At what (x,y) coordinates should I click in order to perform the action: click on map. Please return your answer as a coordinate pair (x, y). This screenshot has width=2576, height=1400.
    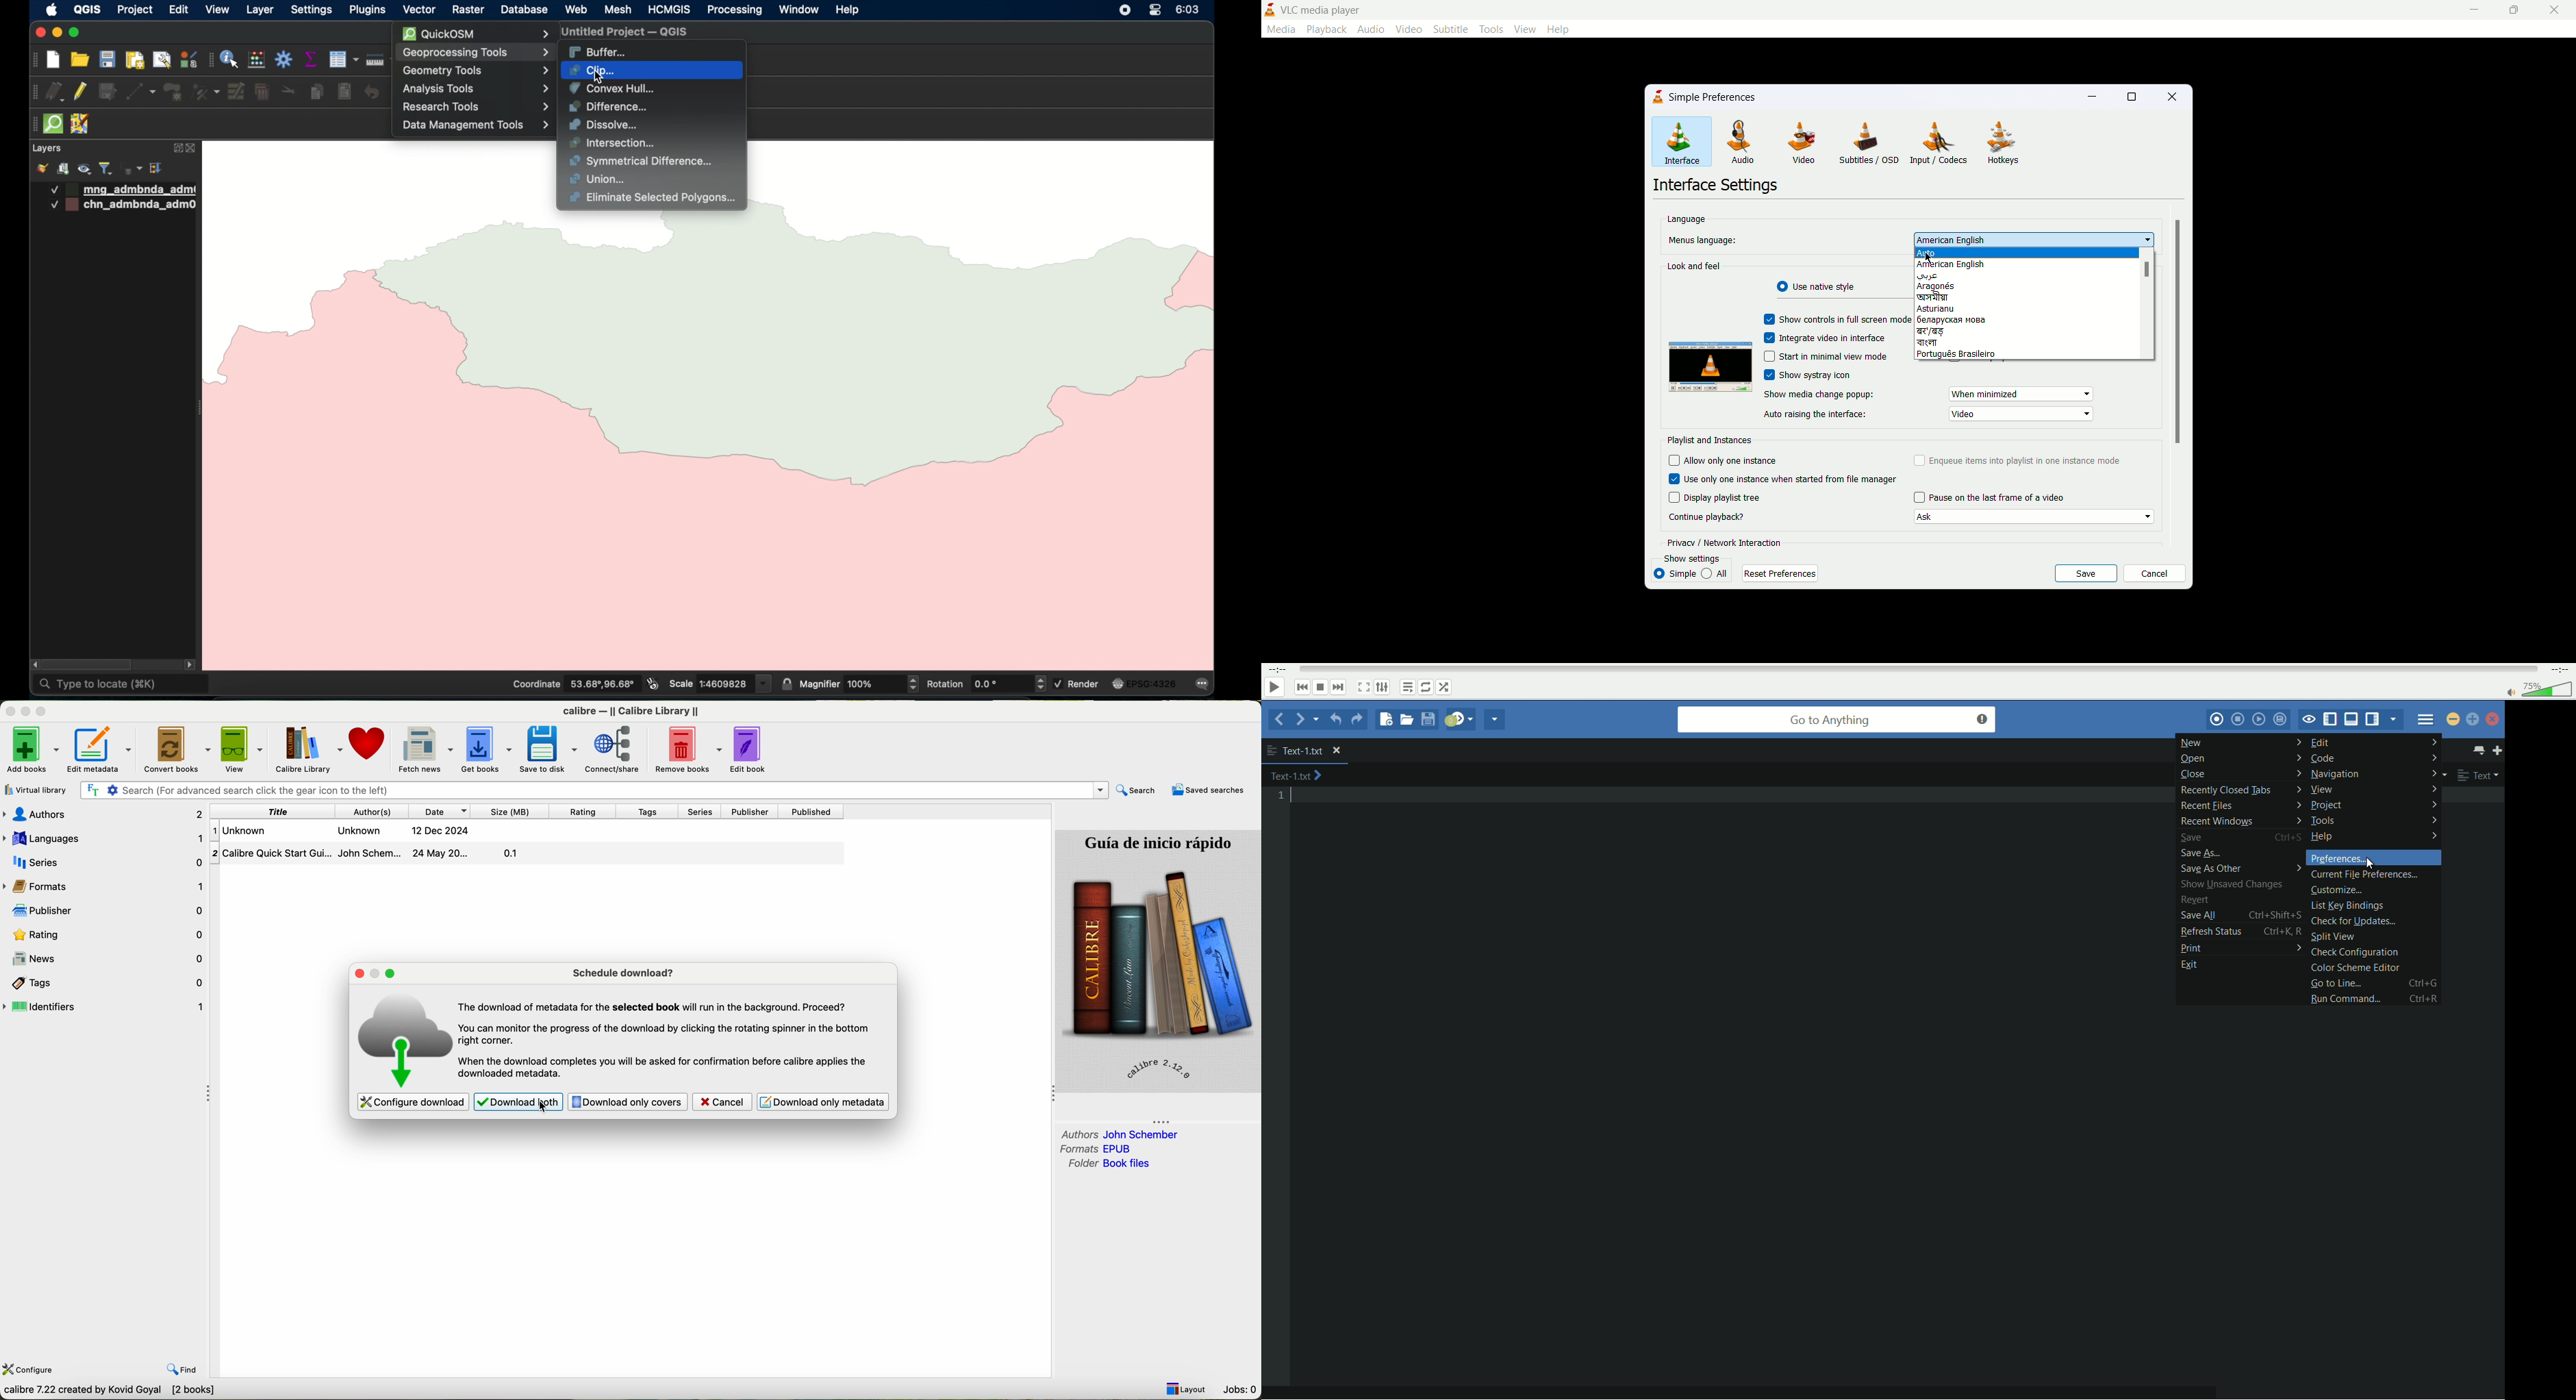
    Looking at the image, I should click on (714, 438).